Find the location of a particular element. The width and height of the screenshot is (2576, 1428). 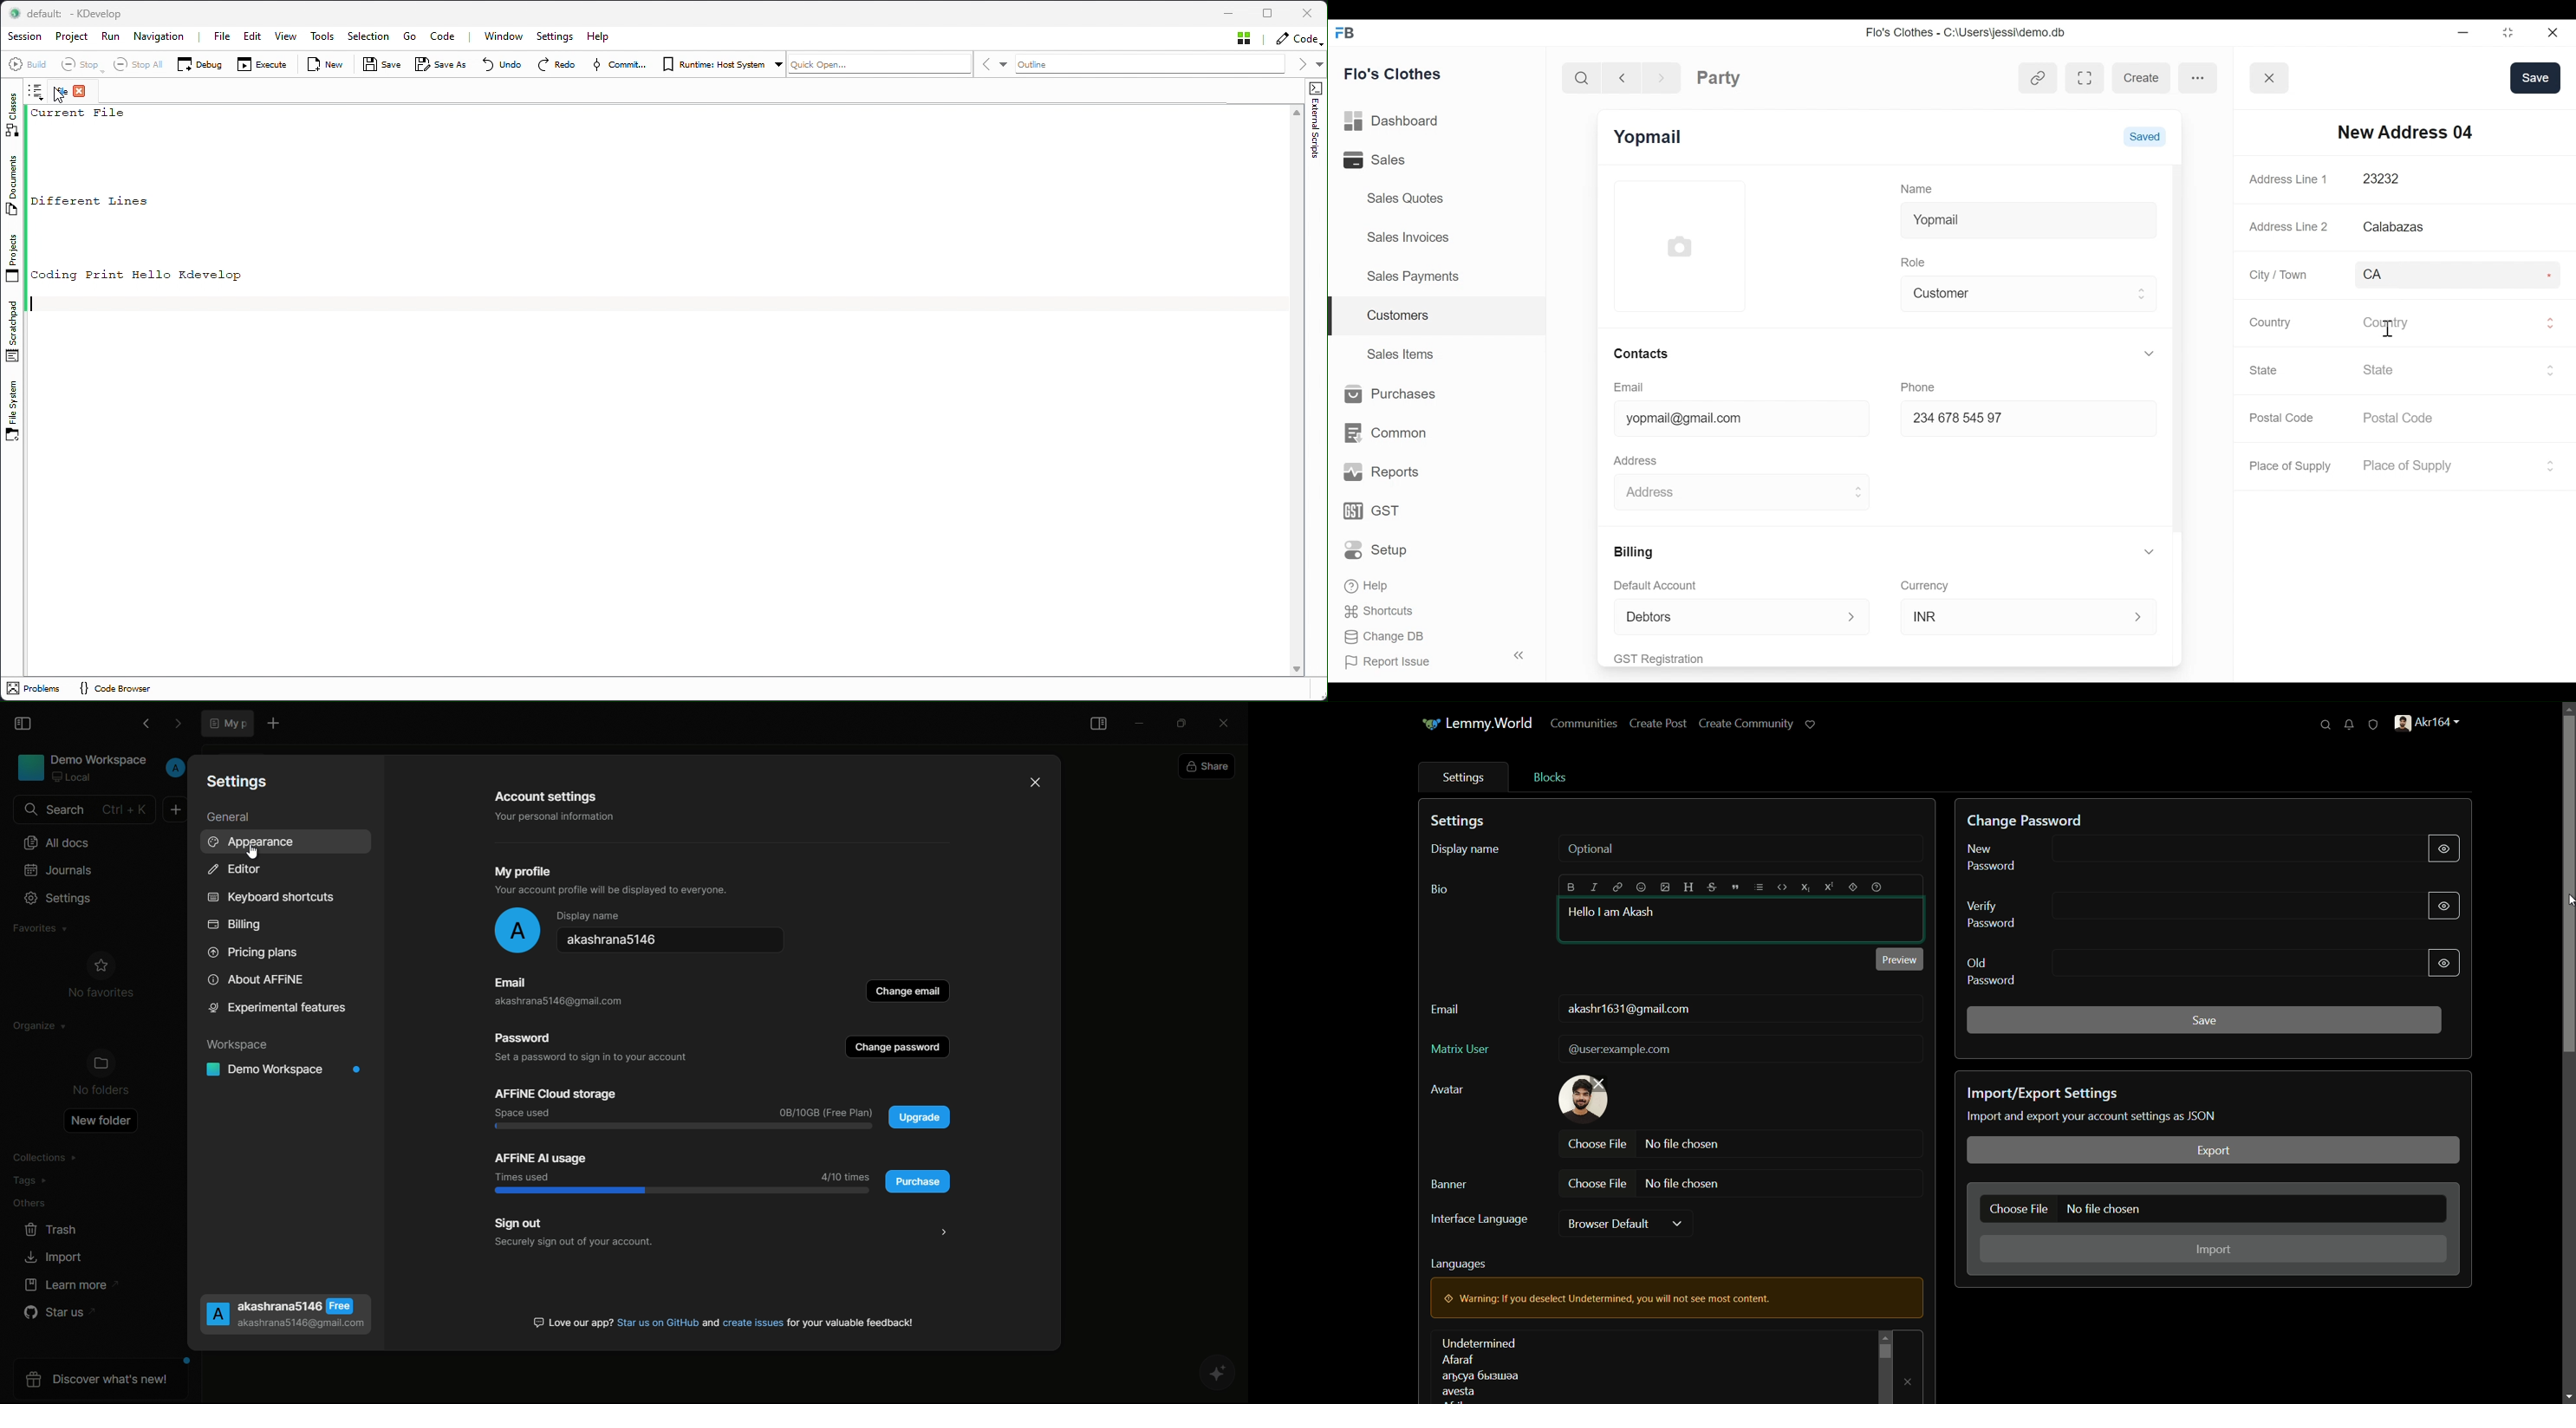

text cursor is located at coordinates (2387, 328).